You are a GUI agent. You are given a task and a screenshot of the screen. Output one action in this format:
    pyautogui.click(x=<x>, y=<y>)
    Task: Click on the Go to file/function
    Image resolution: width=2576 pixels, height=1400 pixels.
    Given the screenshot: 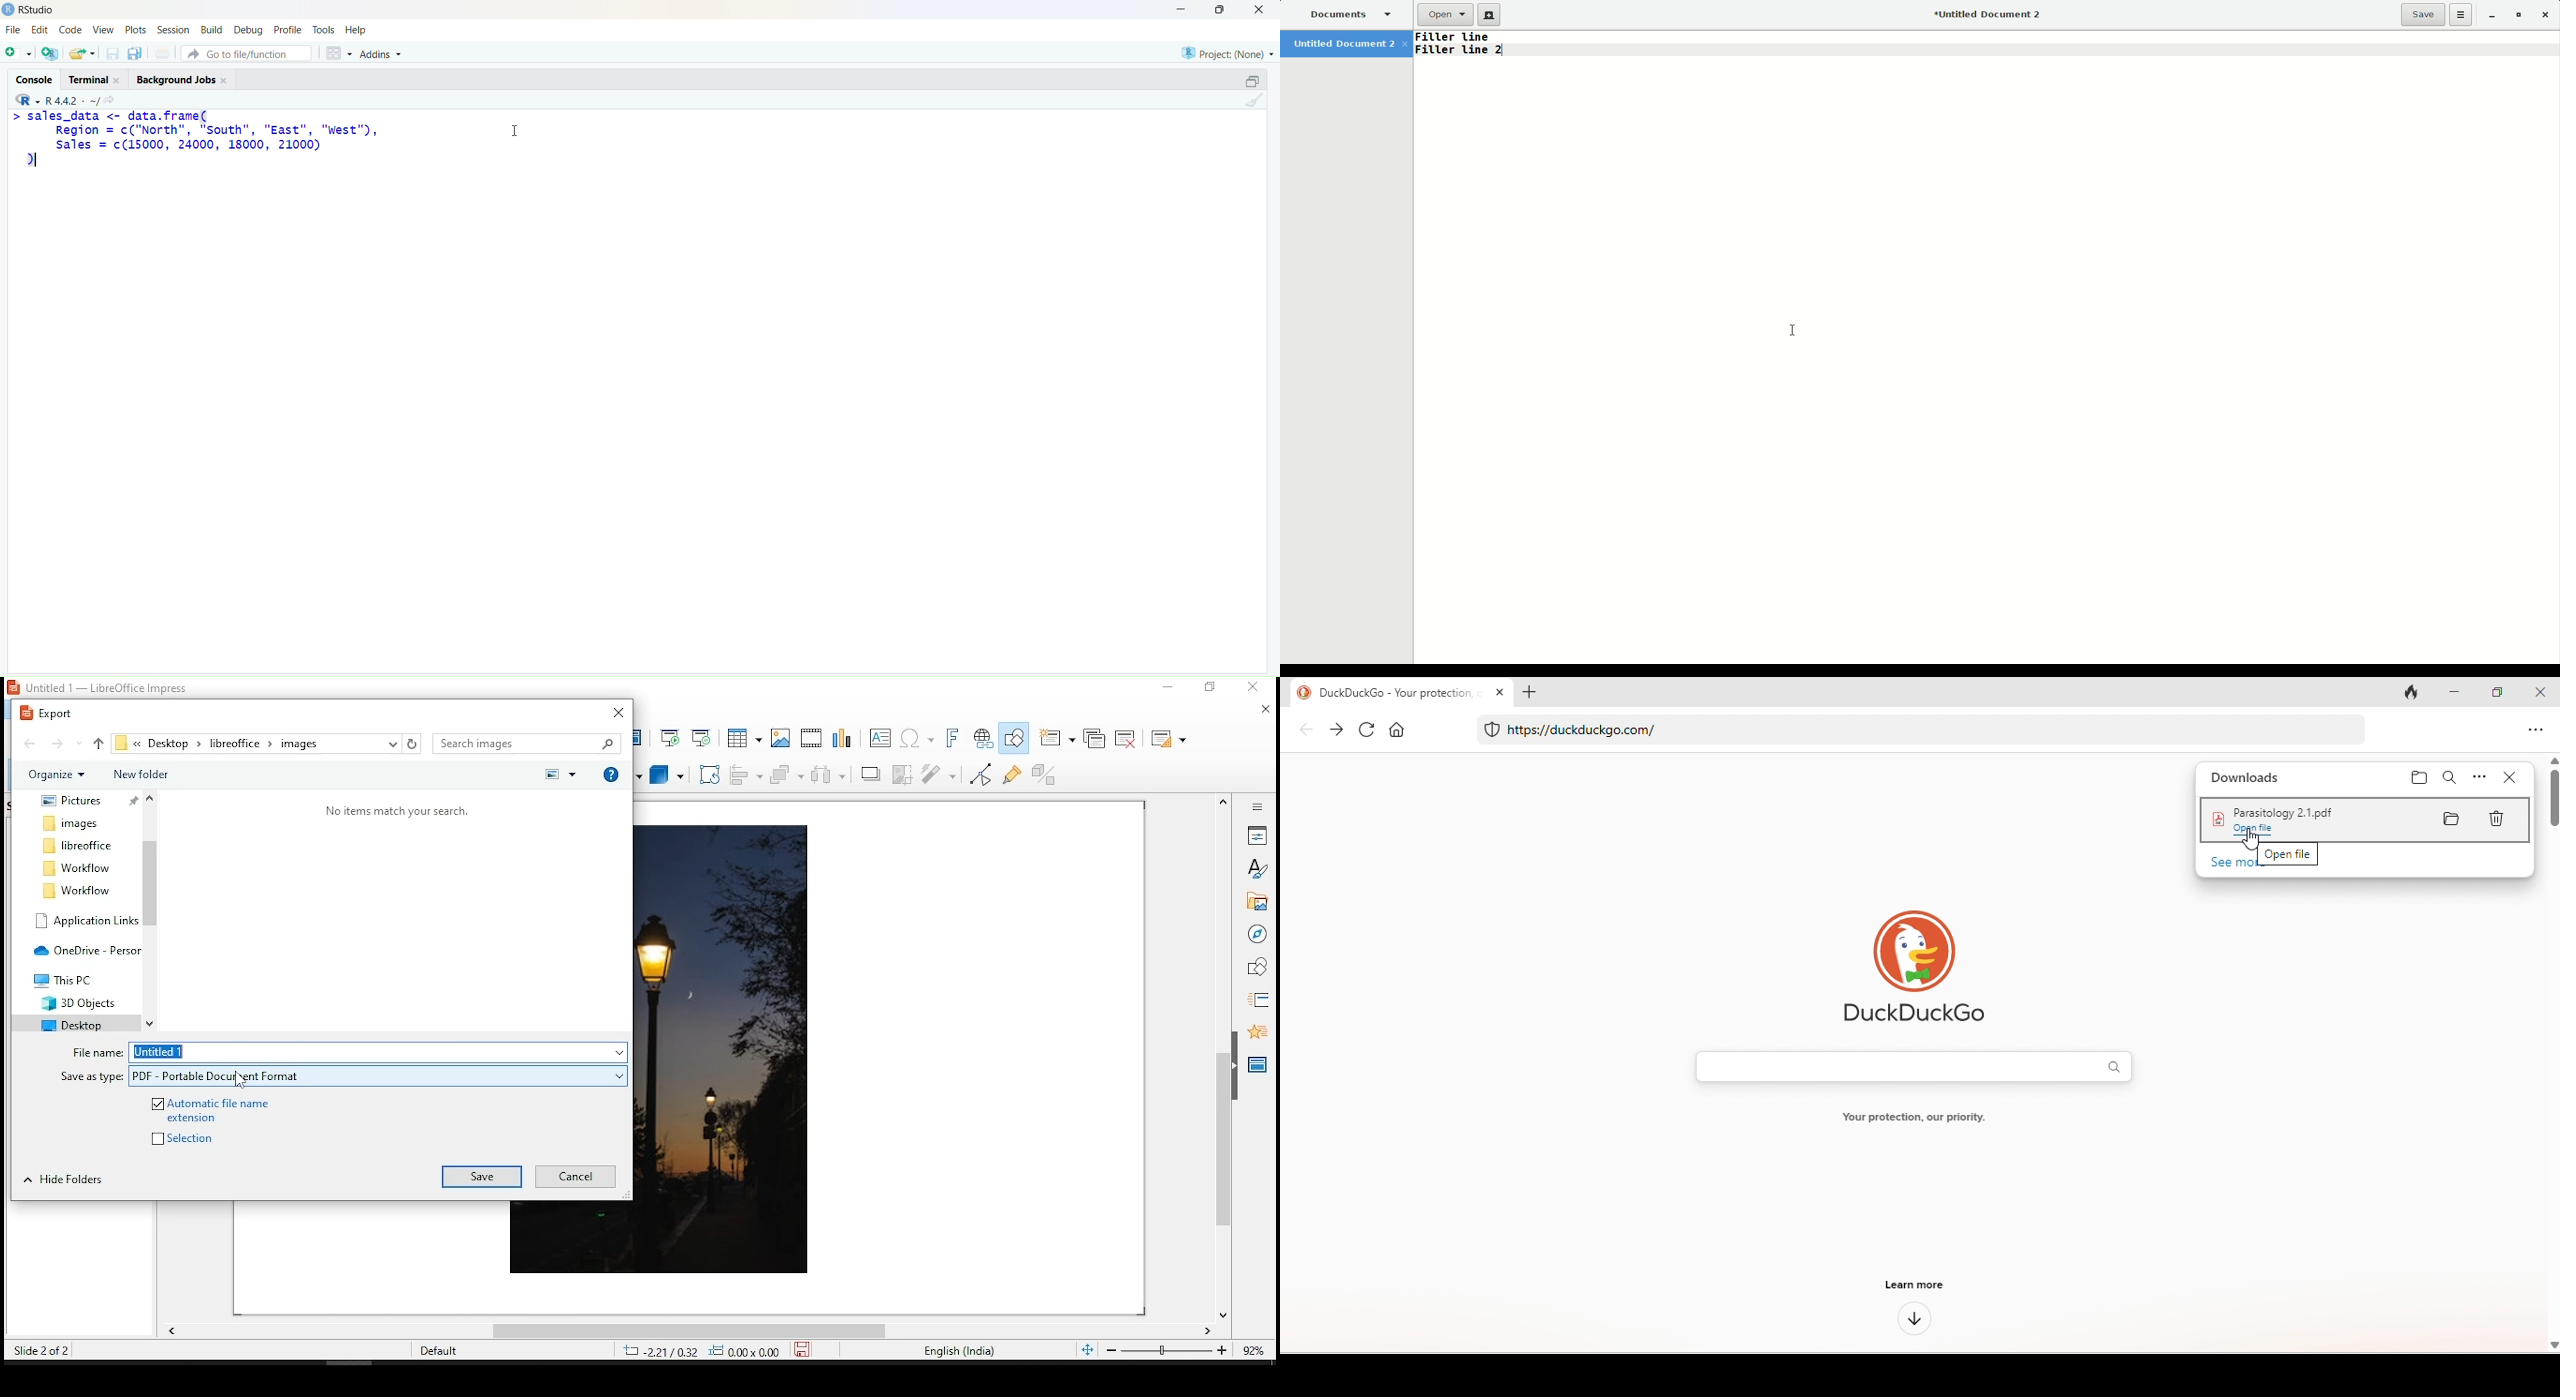 What is the action you would take?
    pyautogui.click(x=245, y=51)
    